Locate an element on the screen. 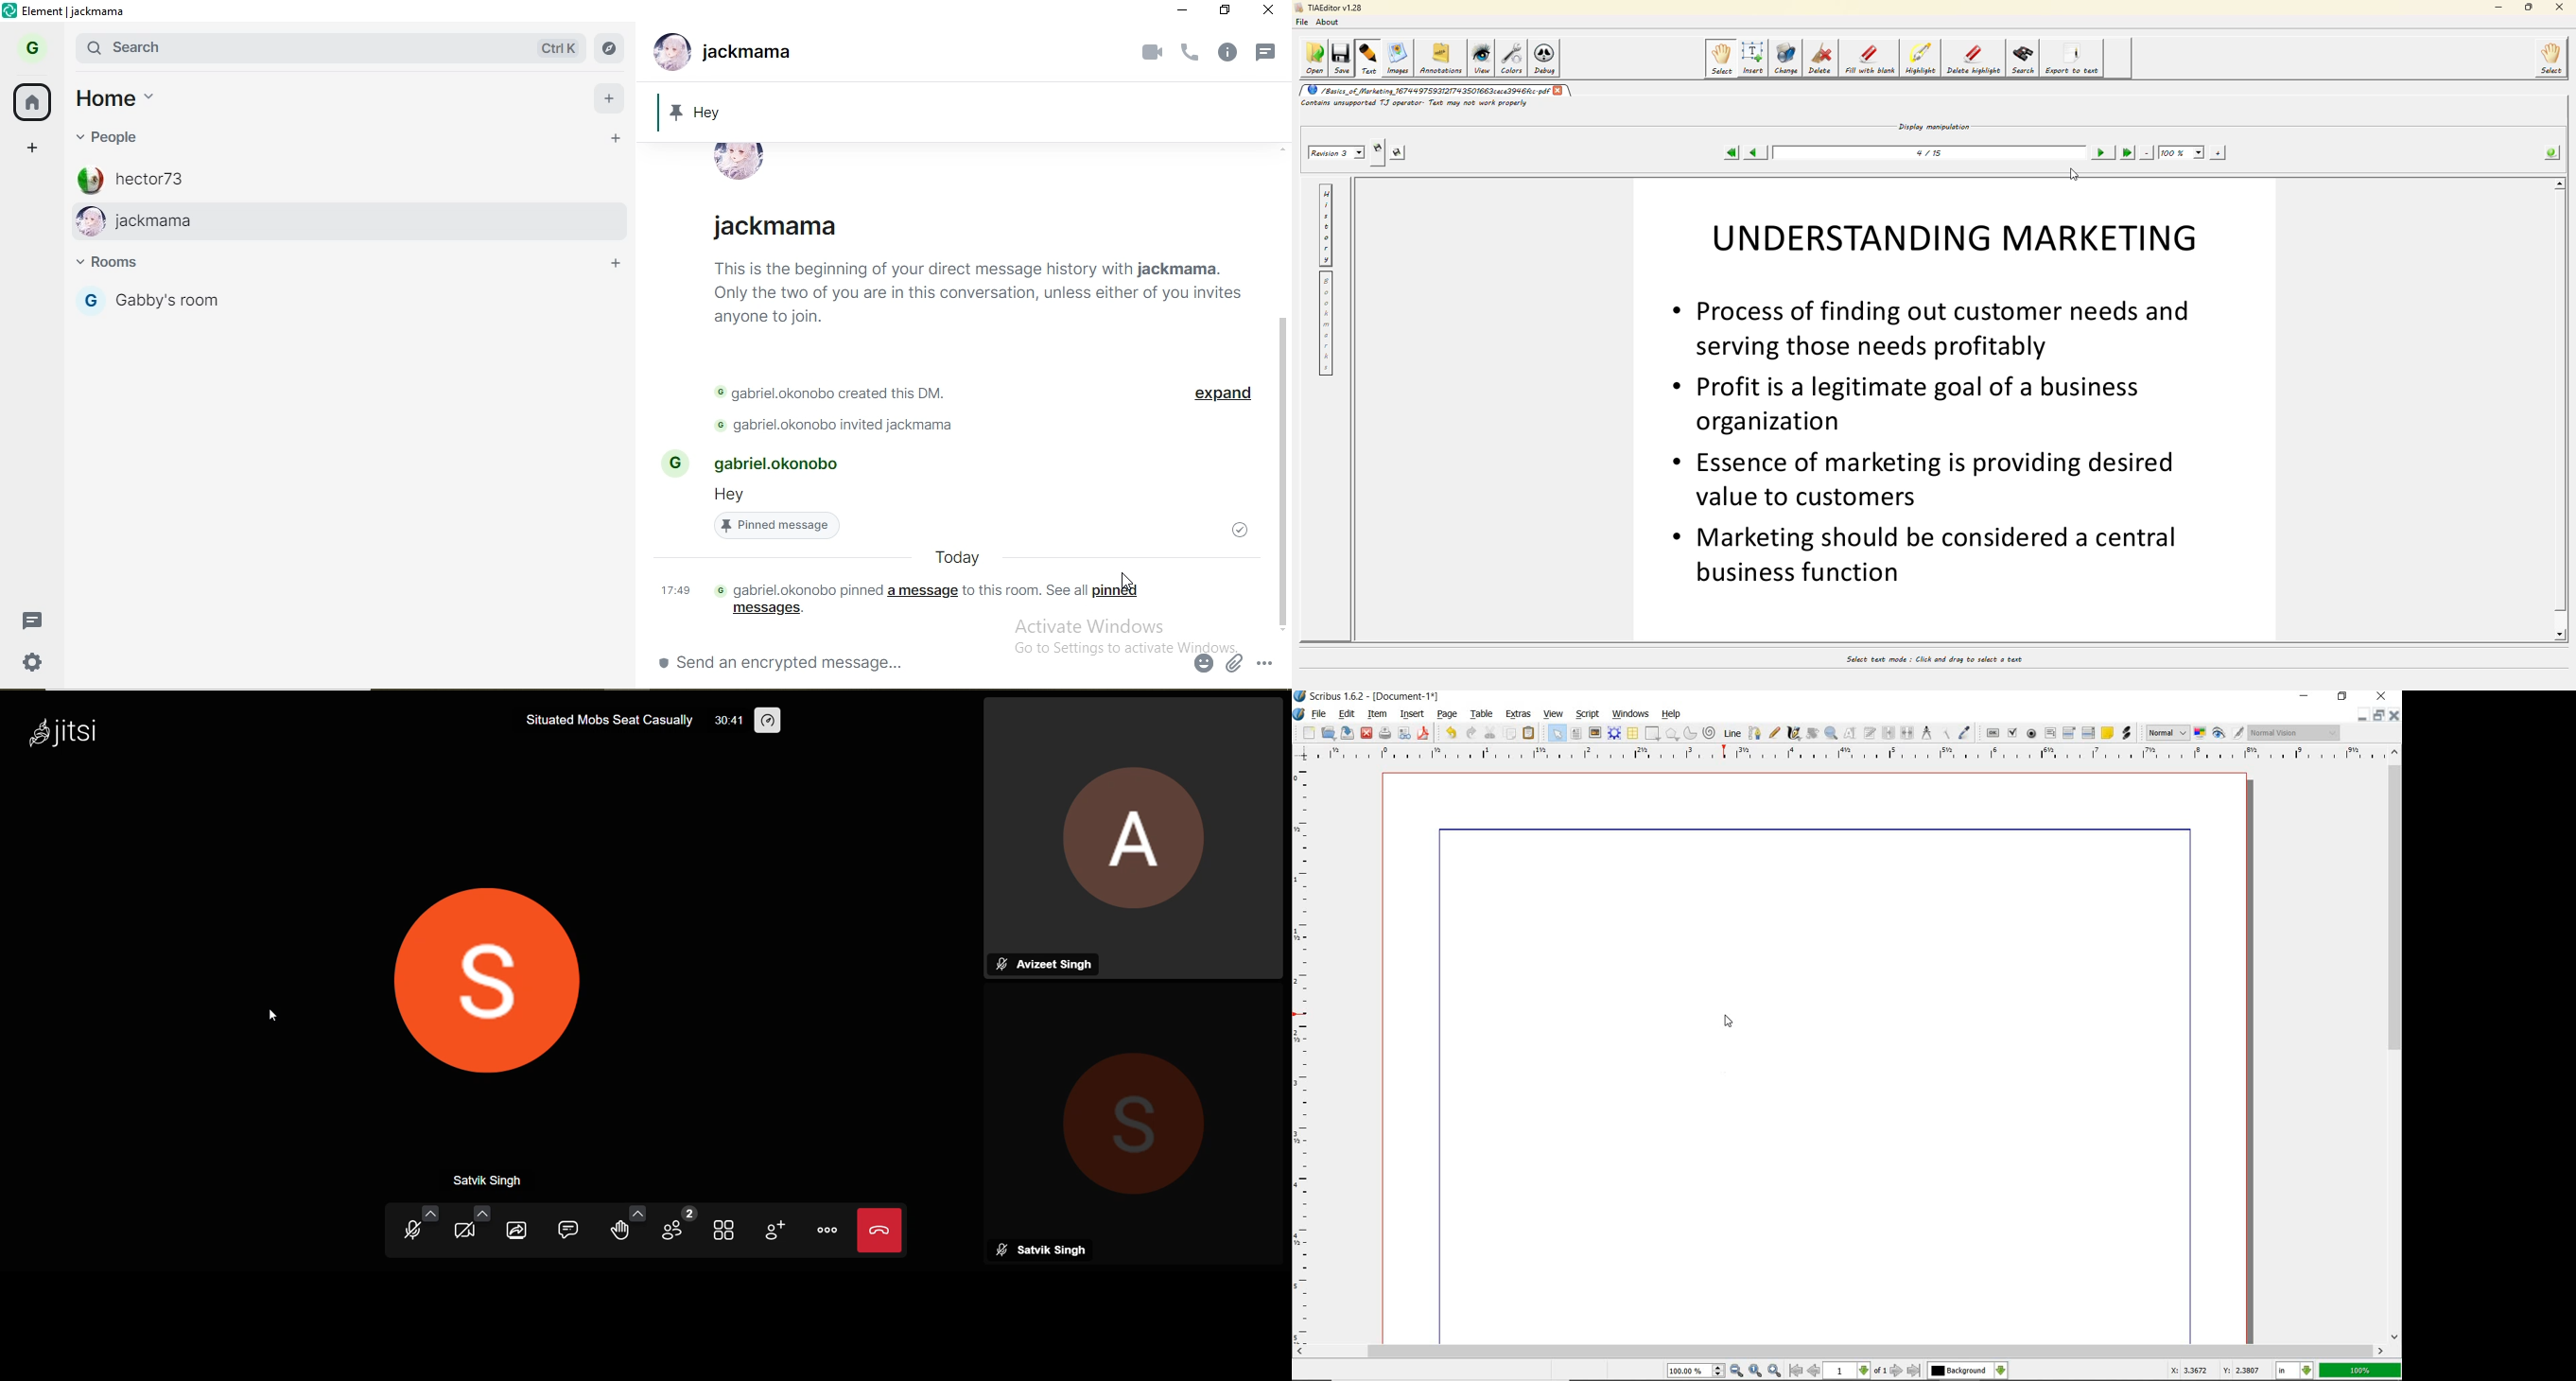 Image resolution: width=2576 pixels, height=1400 pixels. add people is located at coordinates (617, 140).